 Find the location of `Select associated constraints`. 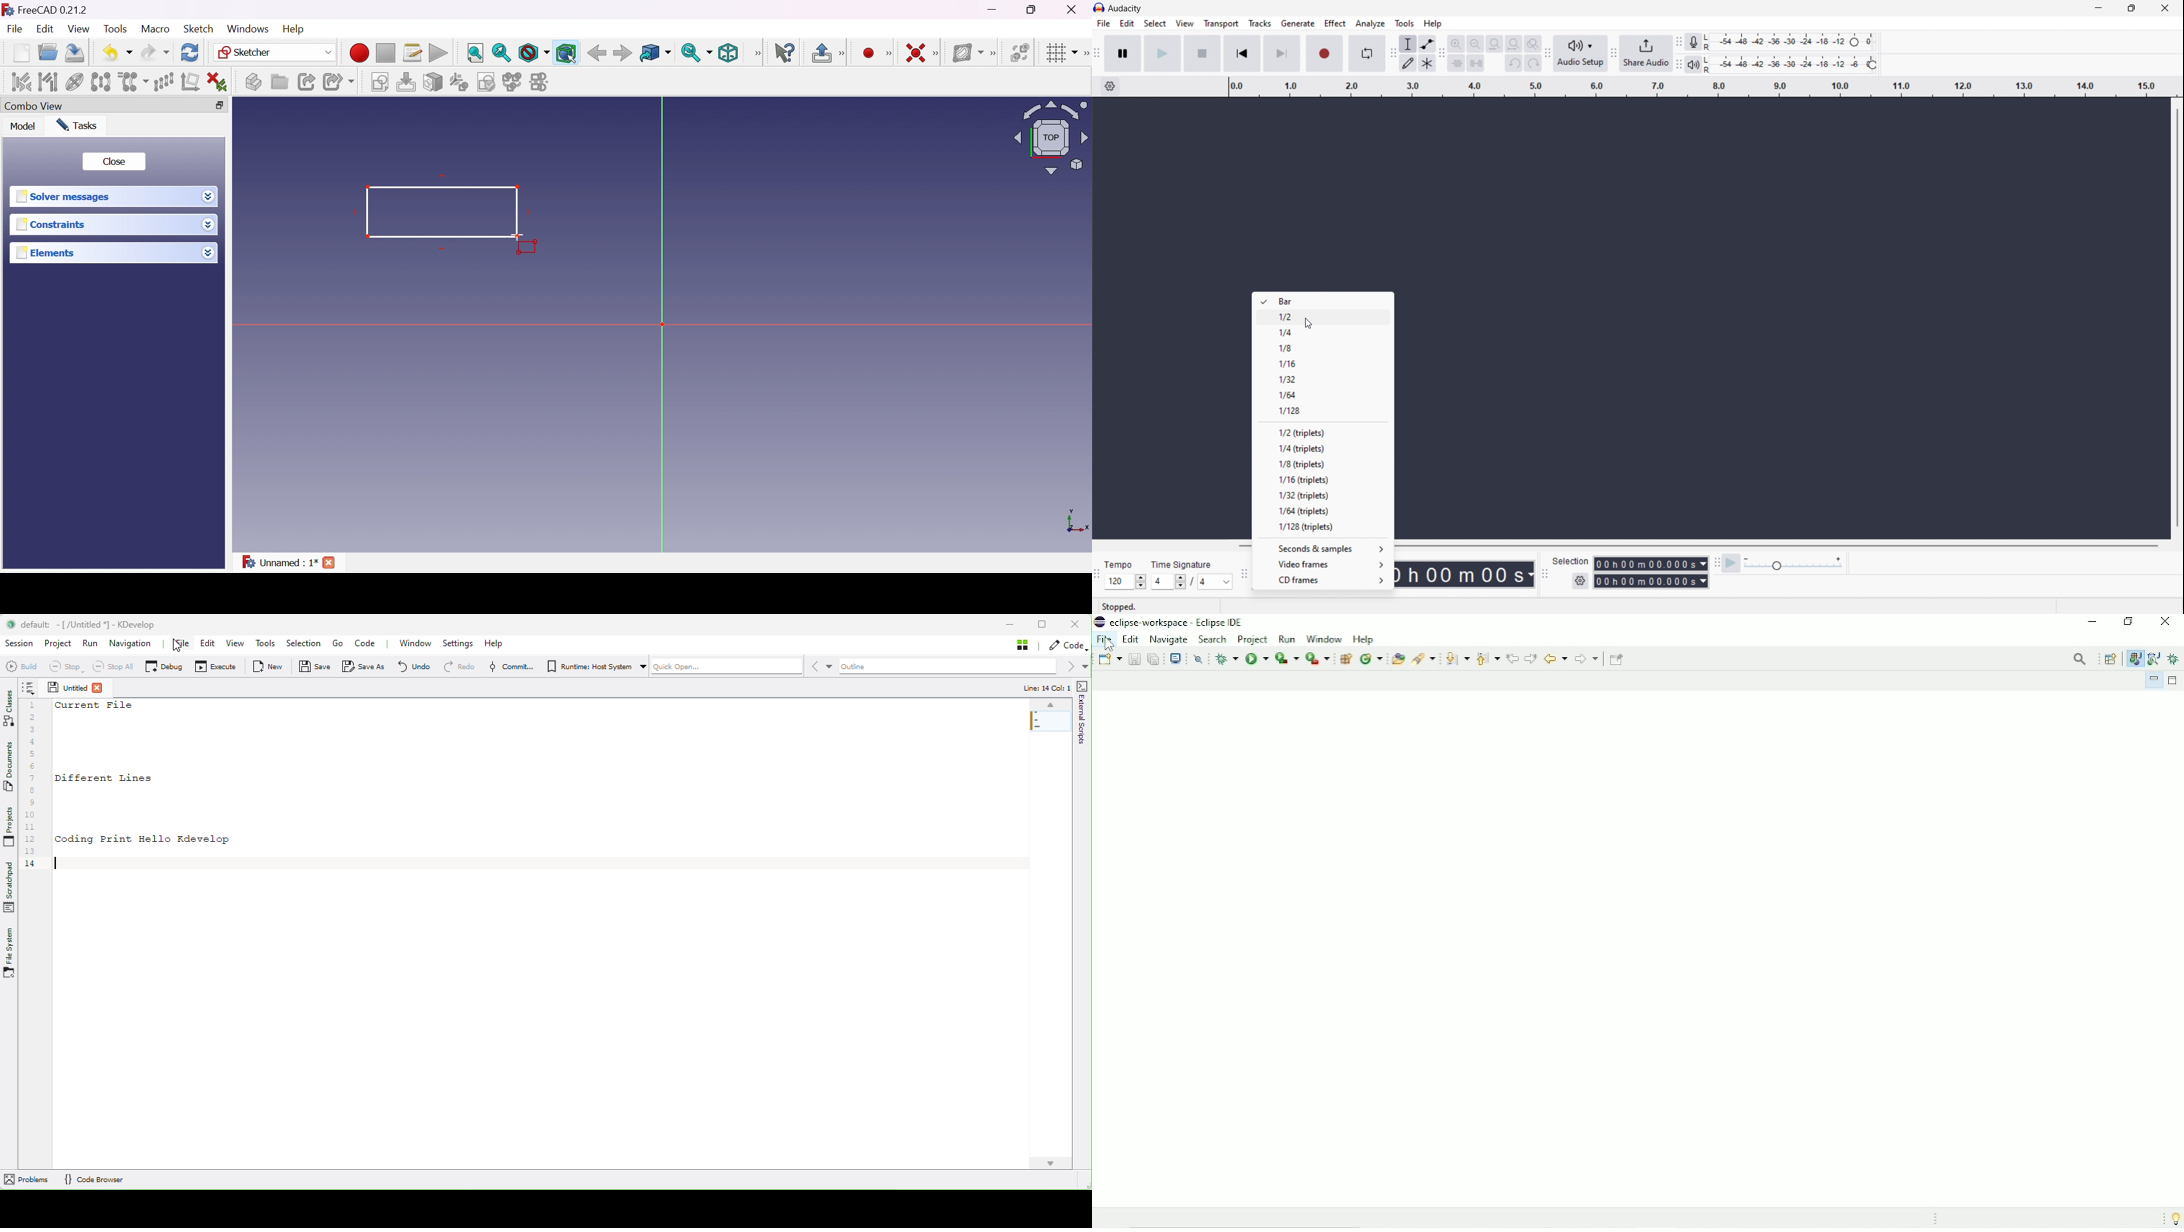

Select associated constraints is located at coordinates (21, 81).